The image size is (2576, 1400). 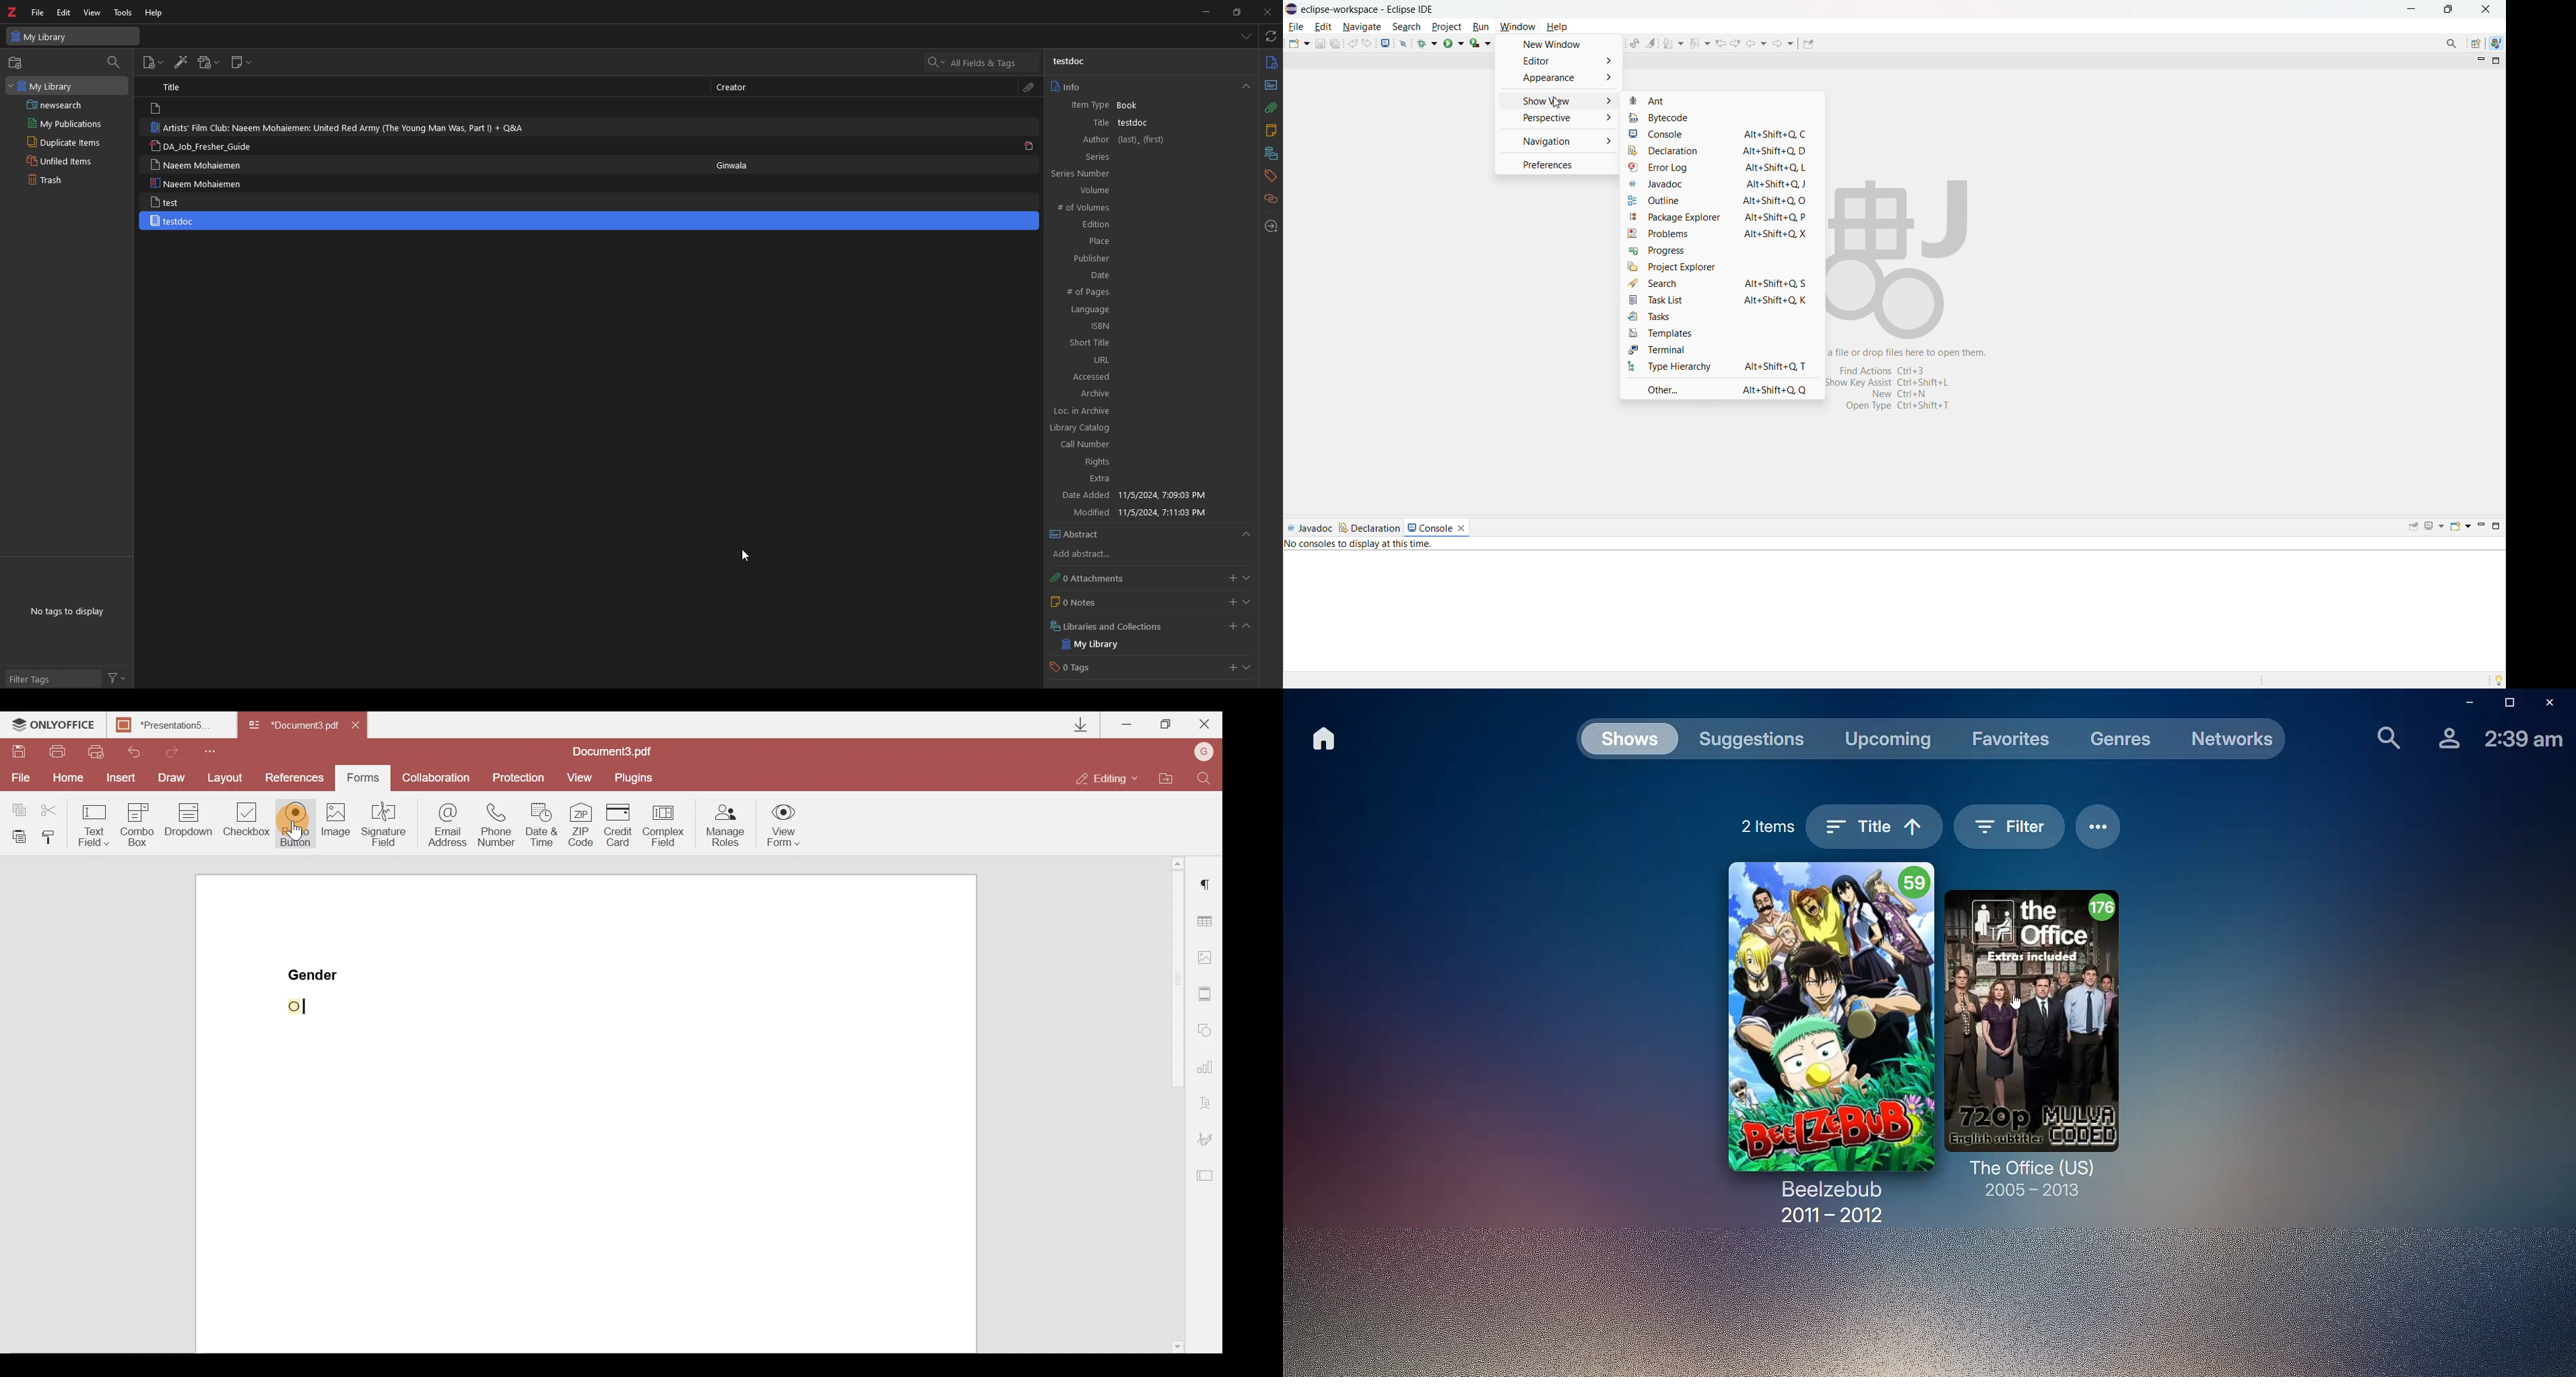 What do you see at coordinates (155, 12) in the screenshot?
I see `help` at bounding box center [155, 12].